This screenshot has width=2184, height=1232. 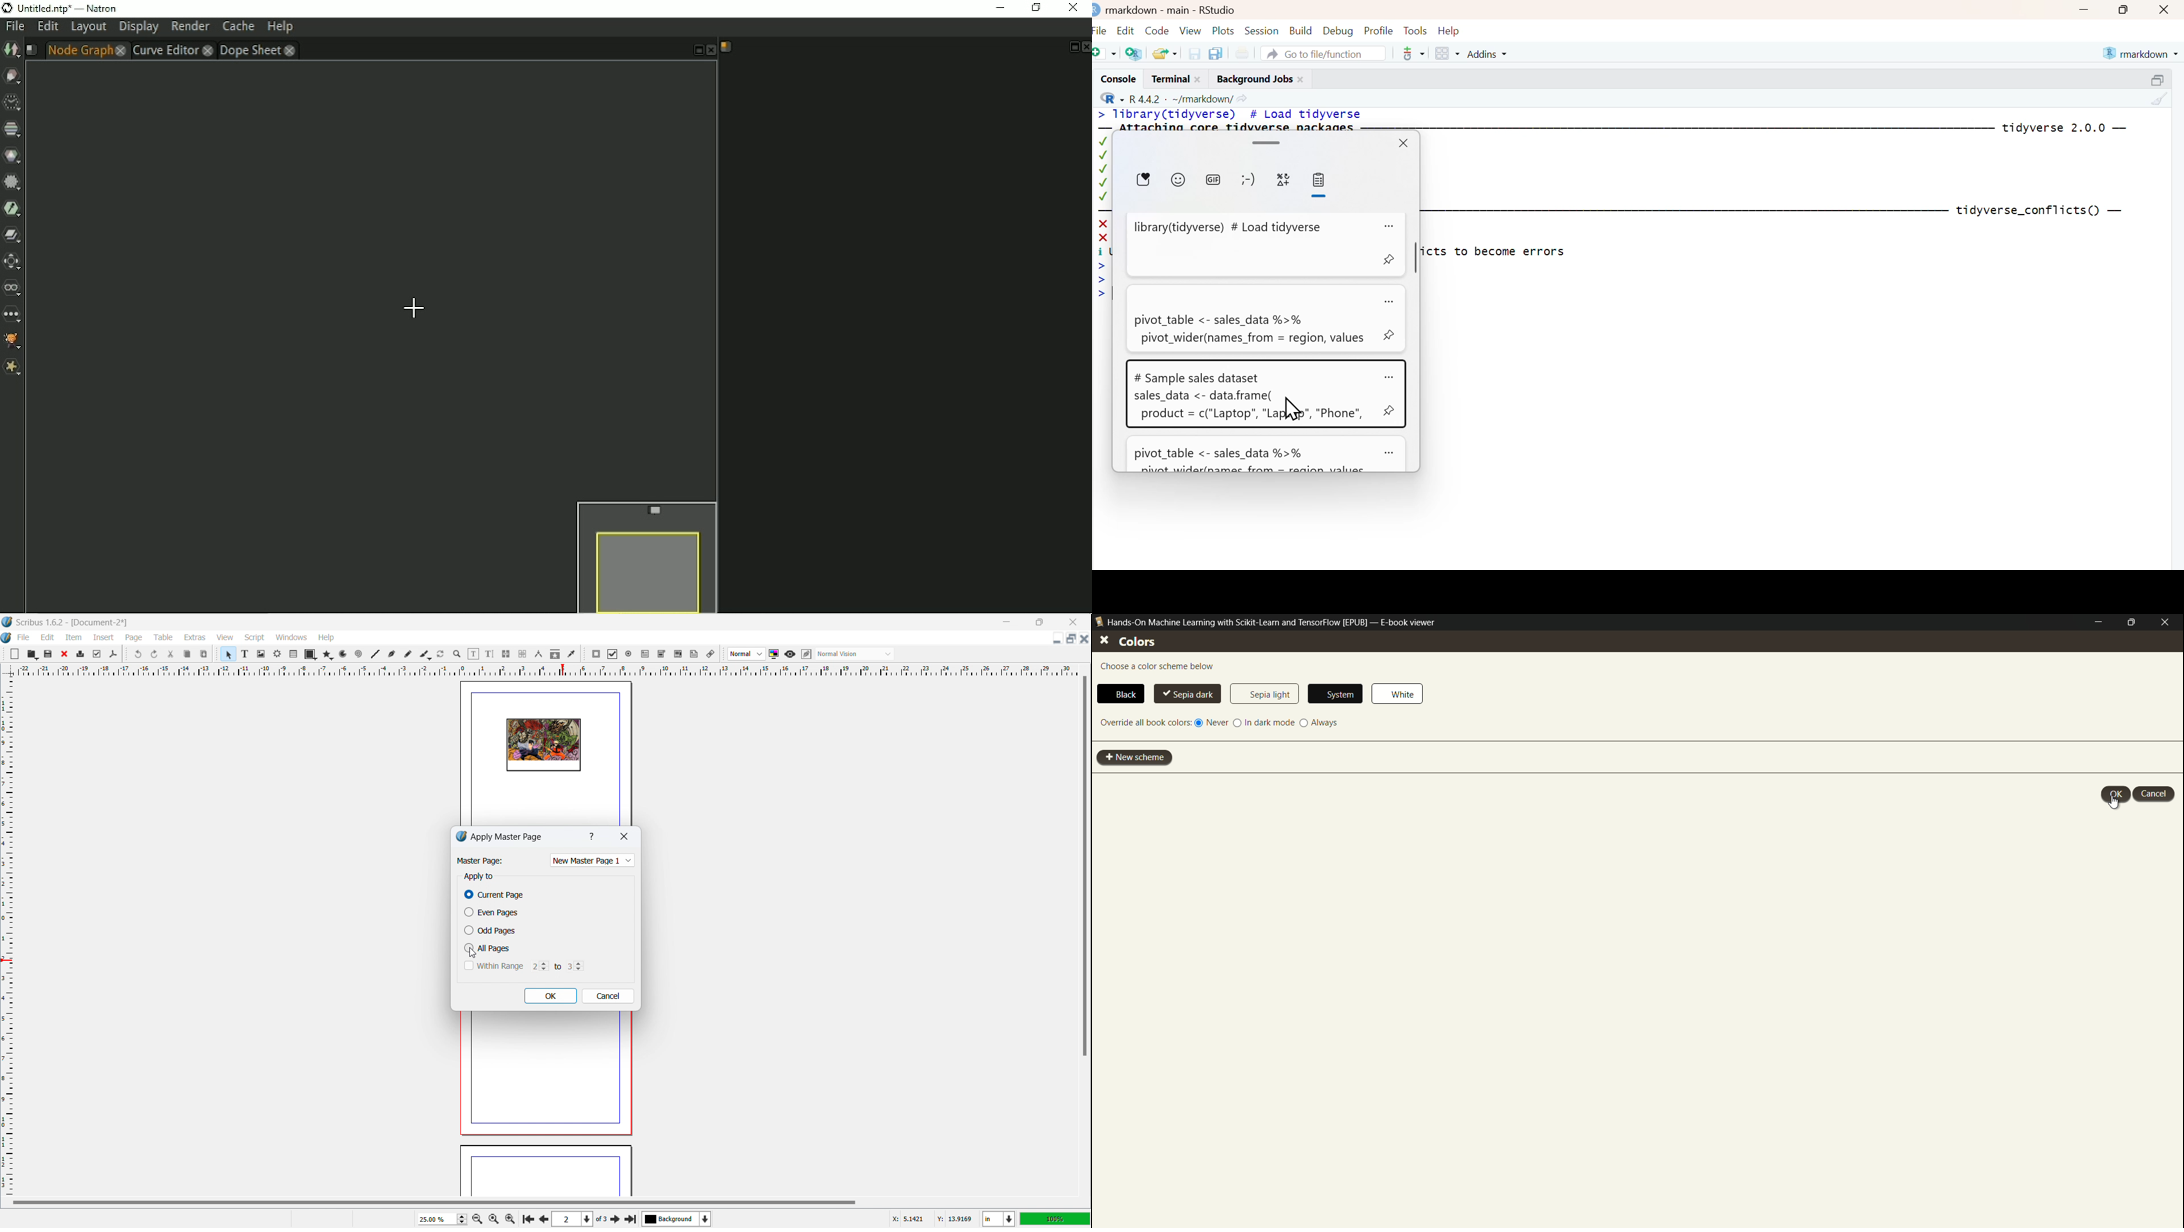 I want to click on cursor, so click(x=1291, y=410).